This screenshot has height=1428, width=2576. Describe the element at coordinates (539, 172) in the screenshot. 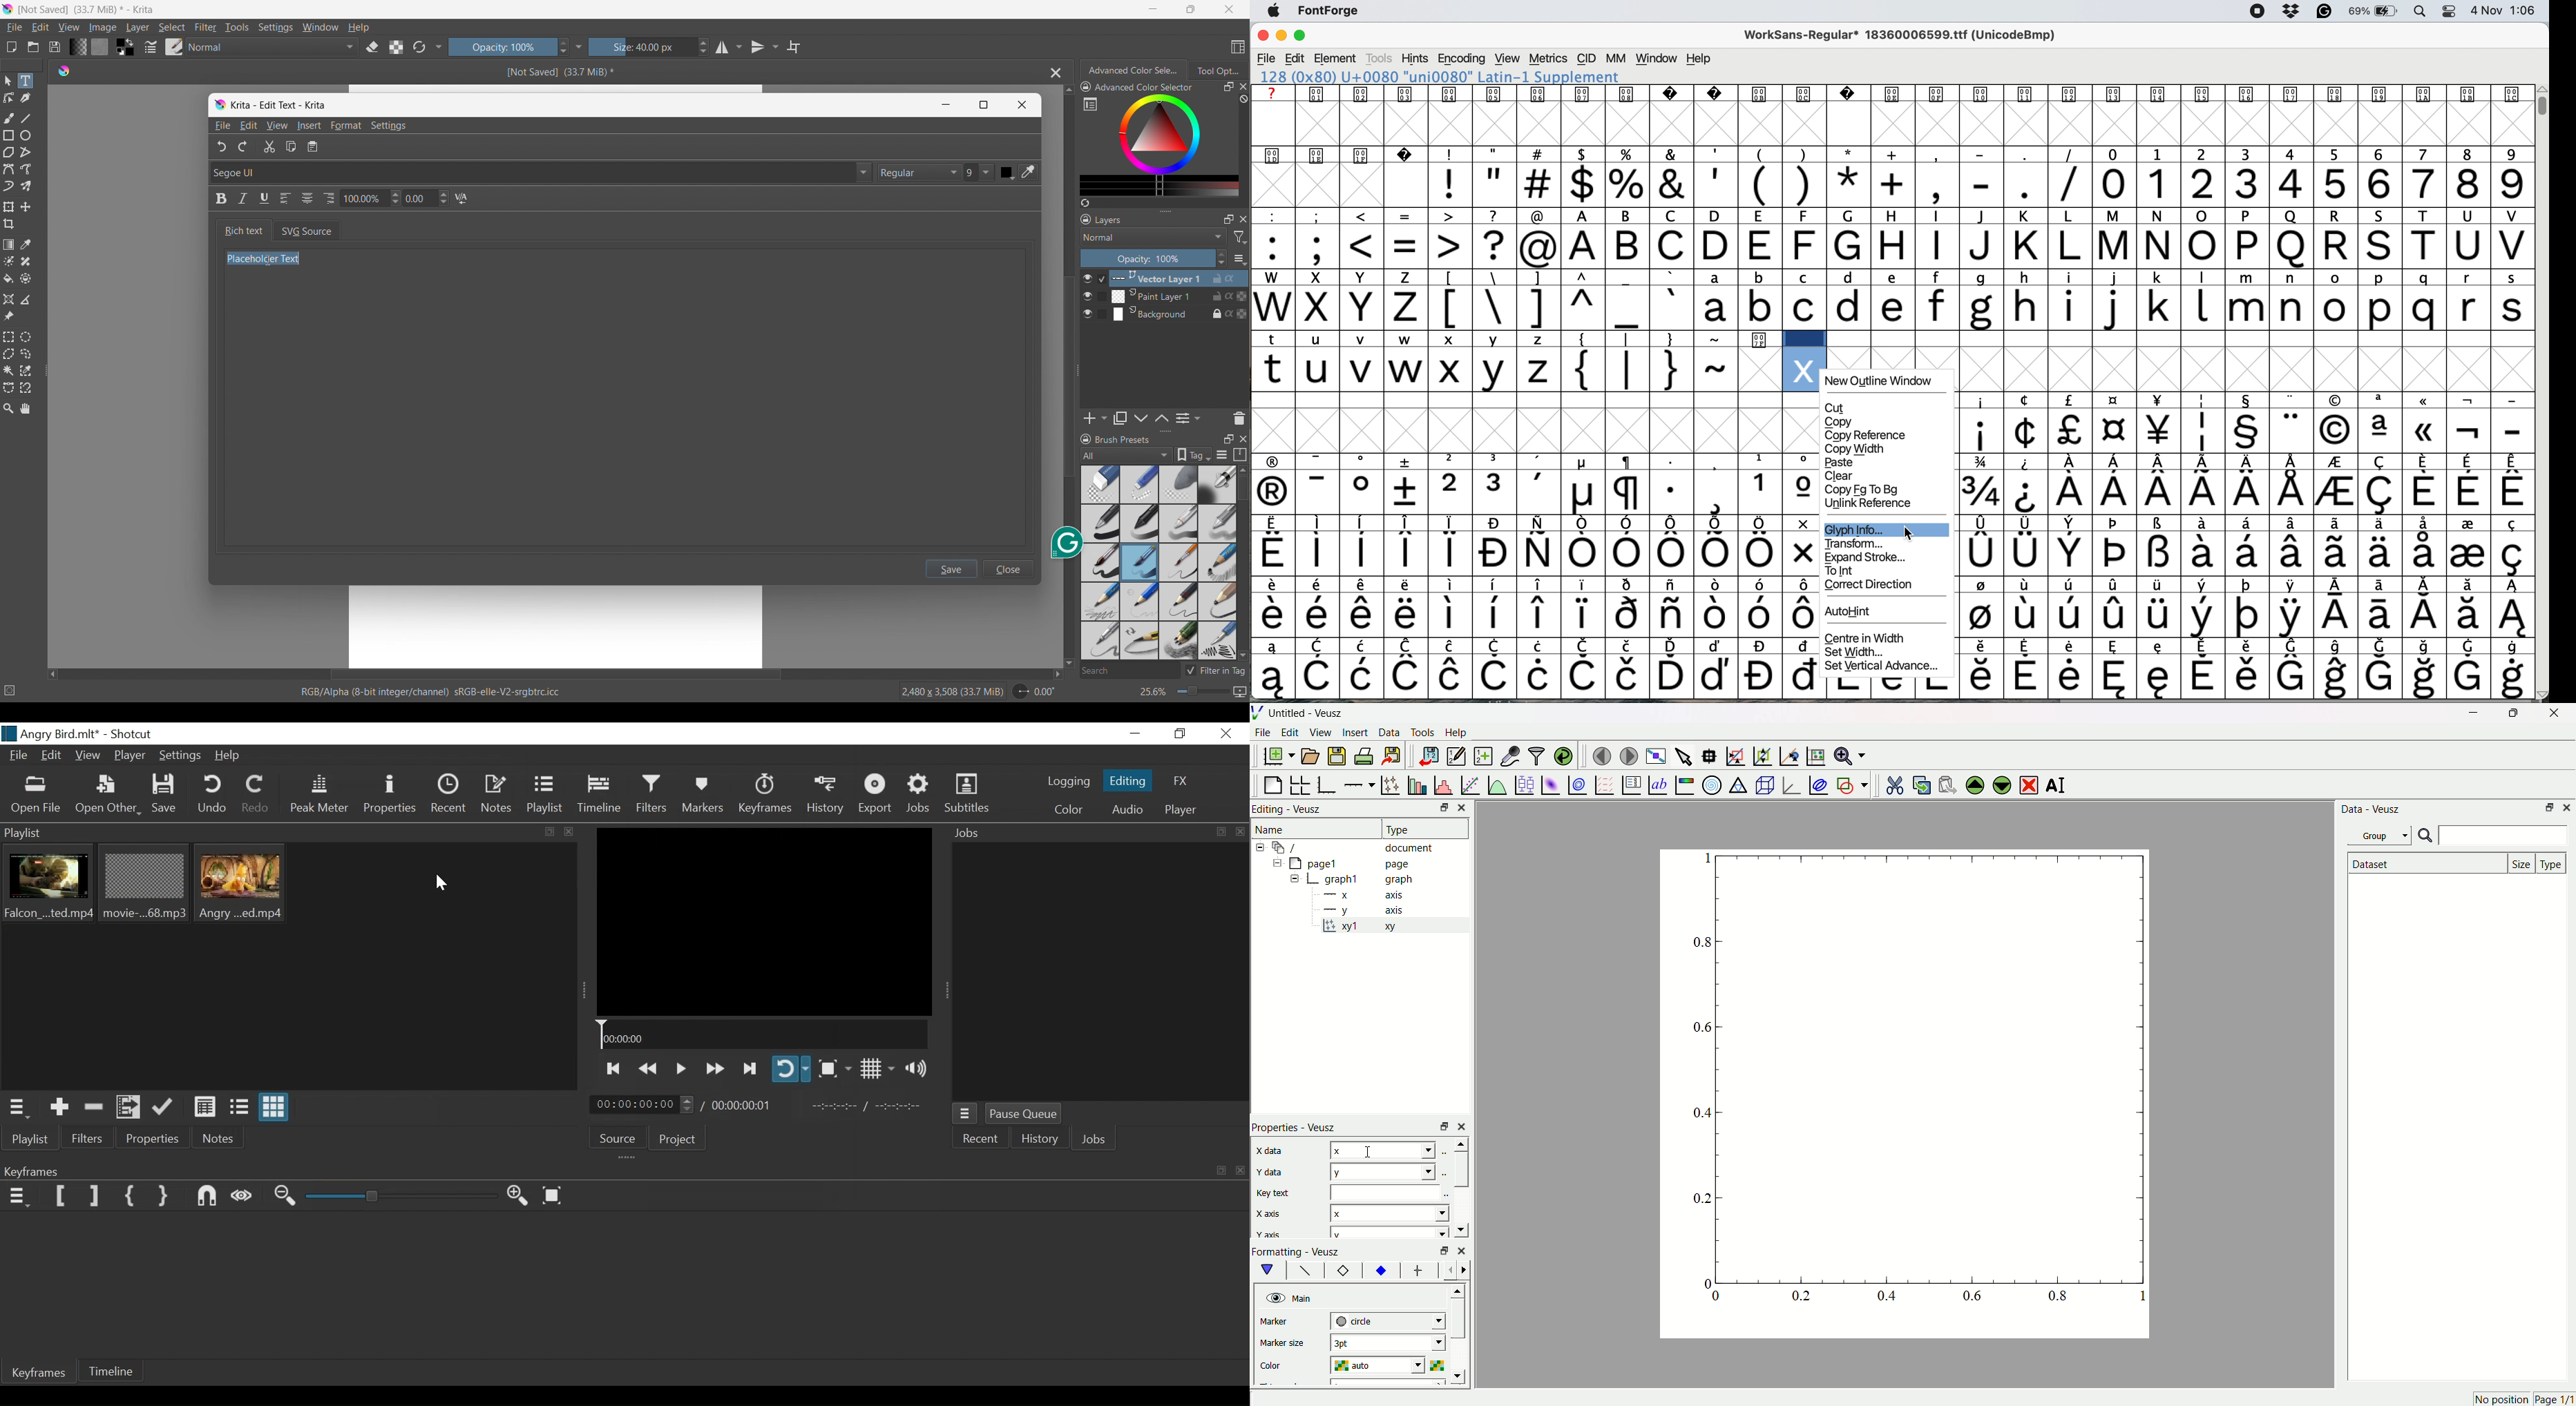

I see `Segoe UI` at that location.